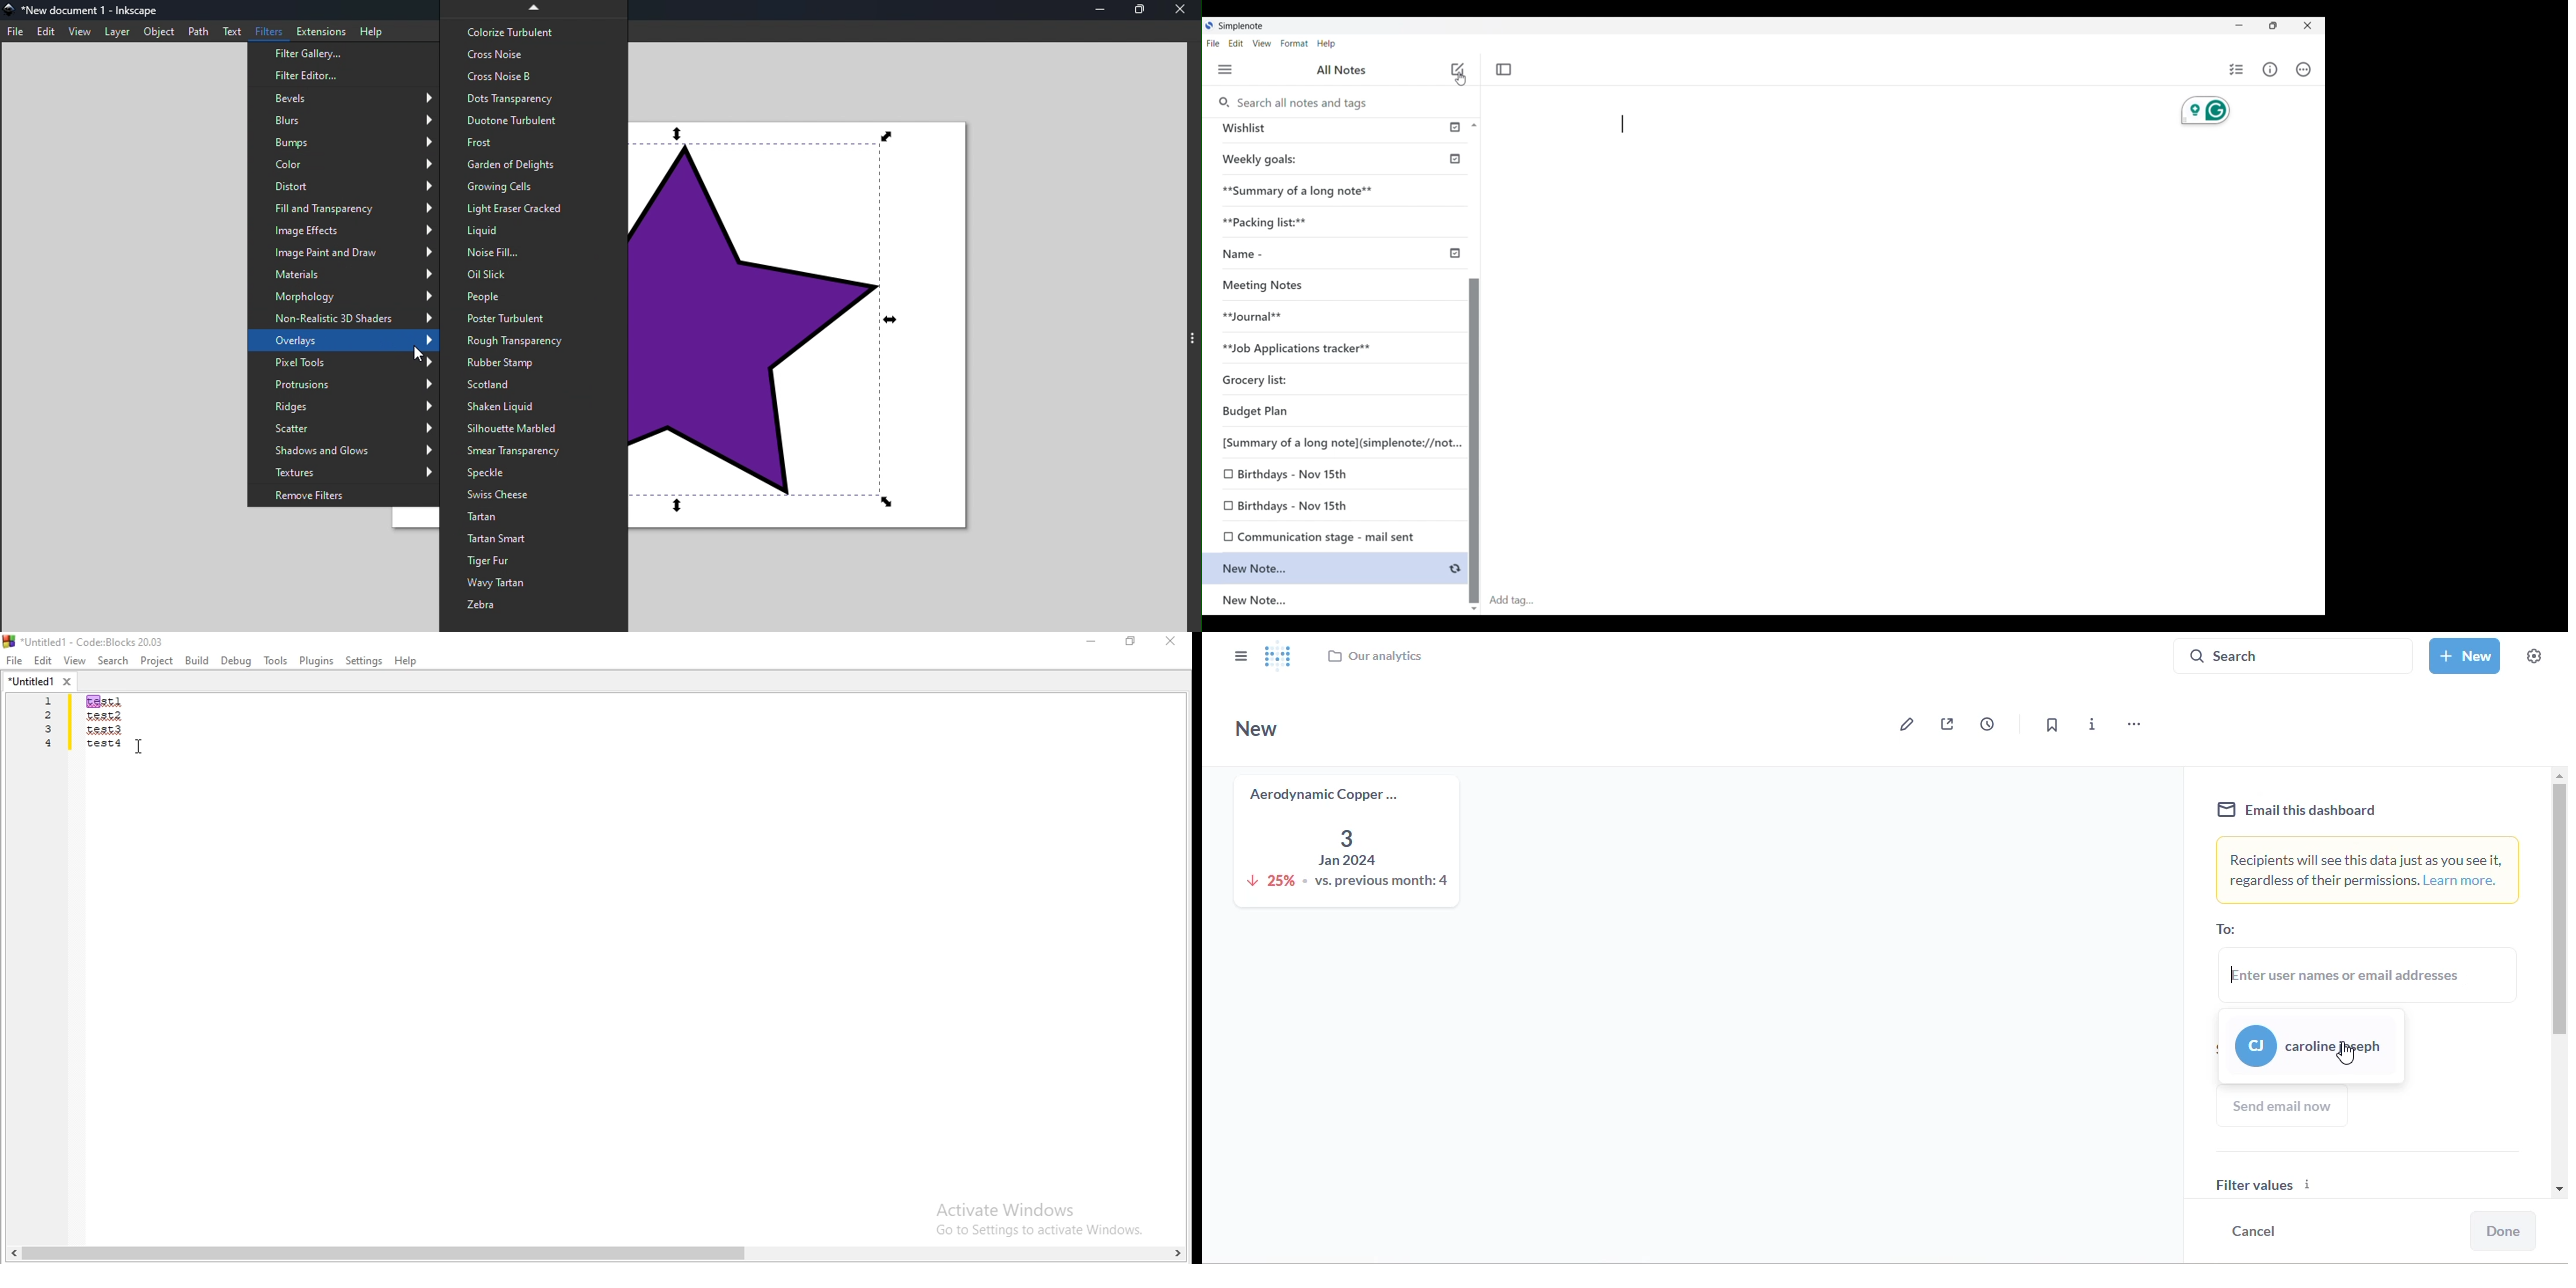 This screenshot has height=1288, width=2576. I want to click on Birthdays - Nov 15th, so click(1292, 476).